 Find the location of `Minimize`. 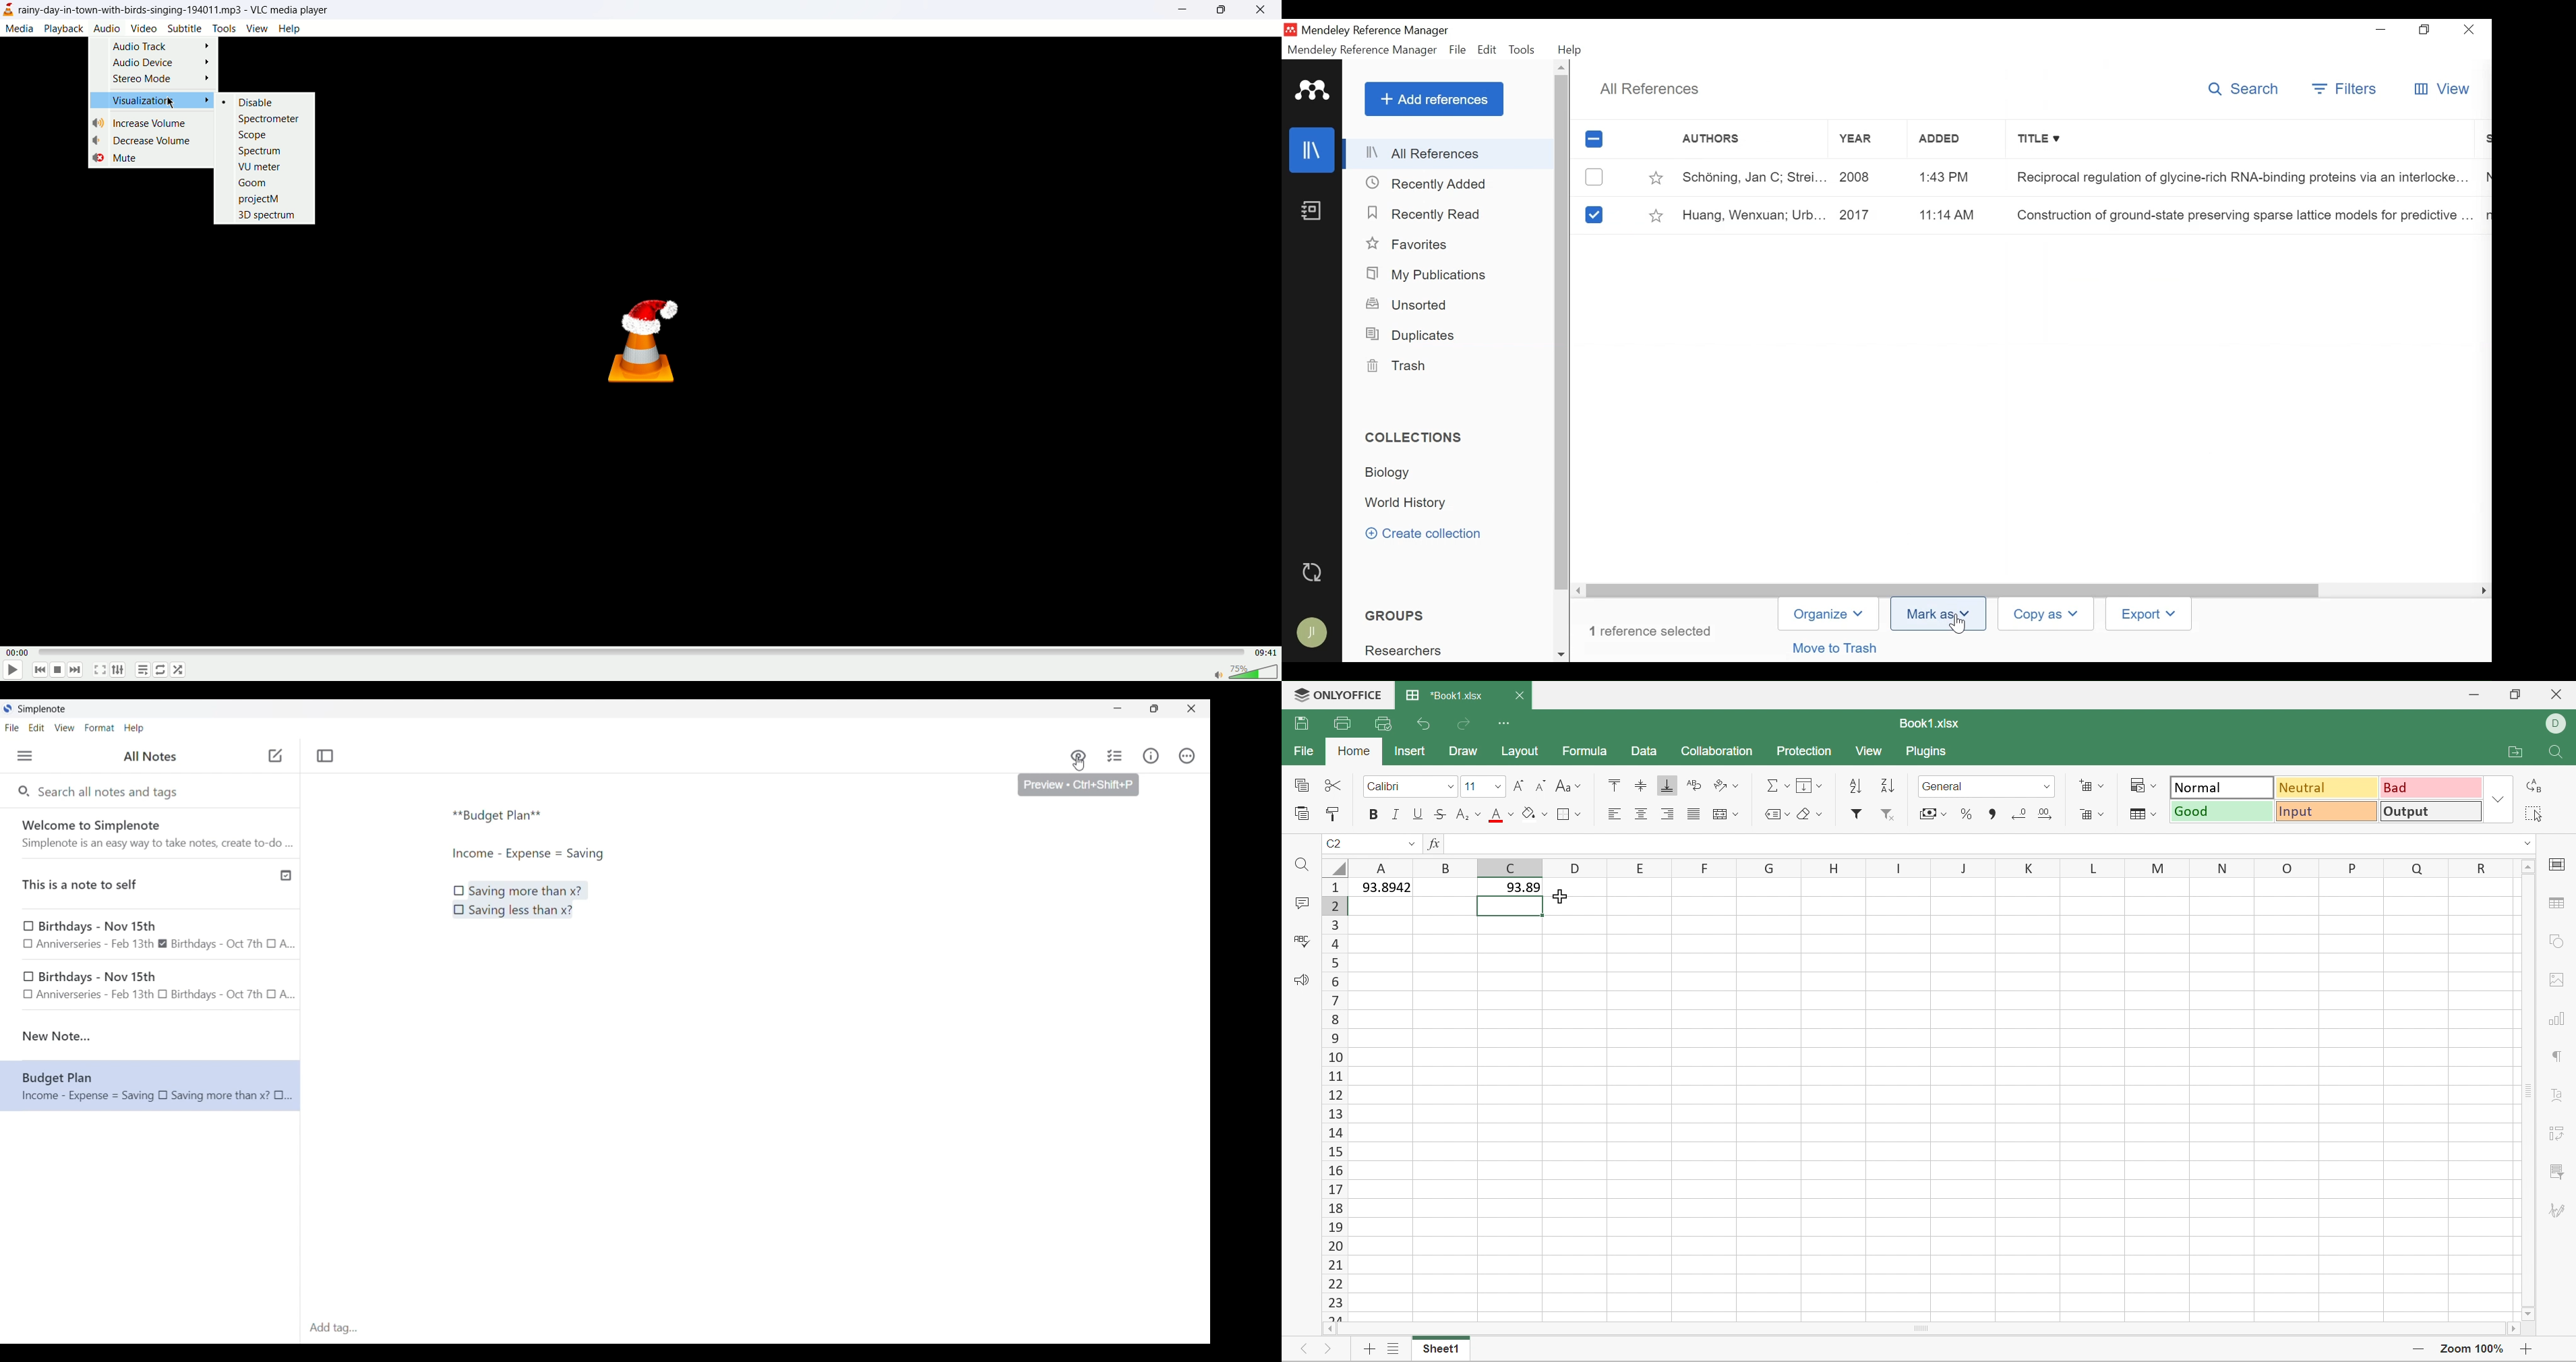

Minimize is located at coordinates (1118, 708).